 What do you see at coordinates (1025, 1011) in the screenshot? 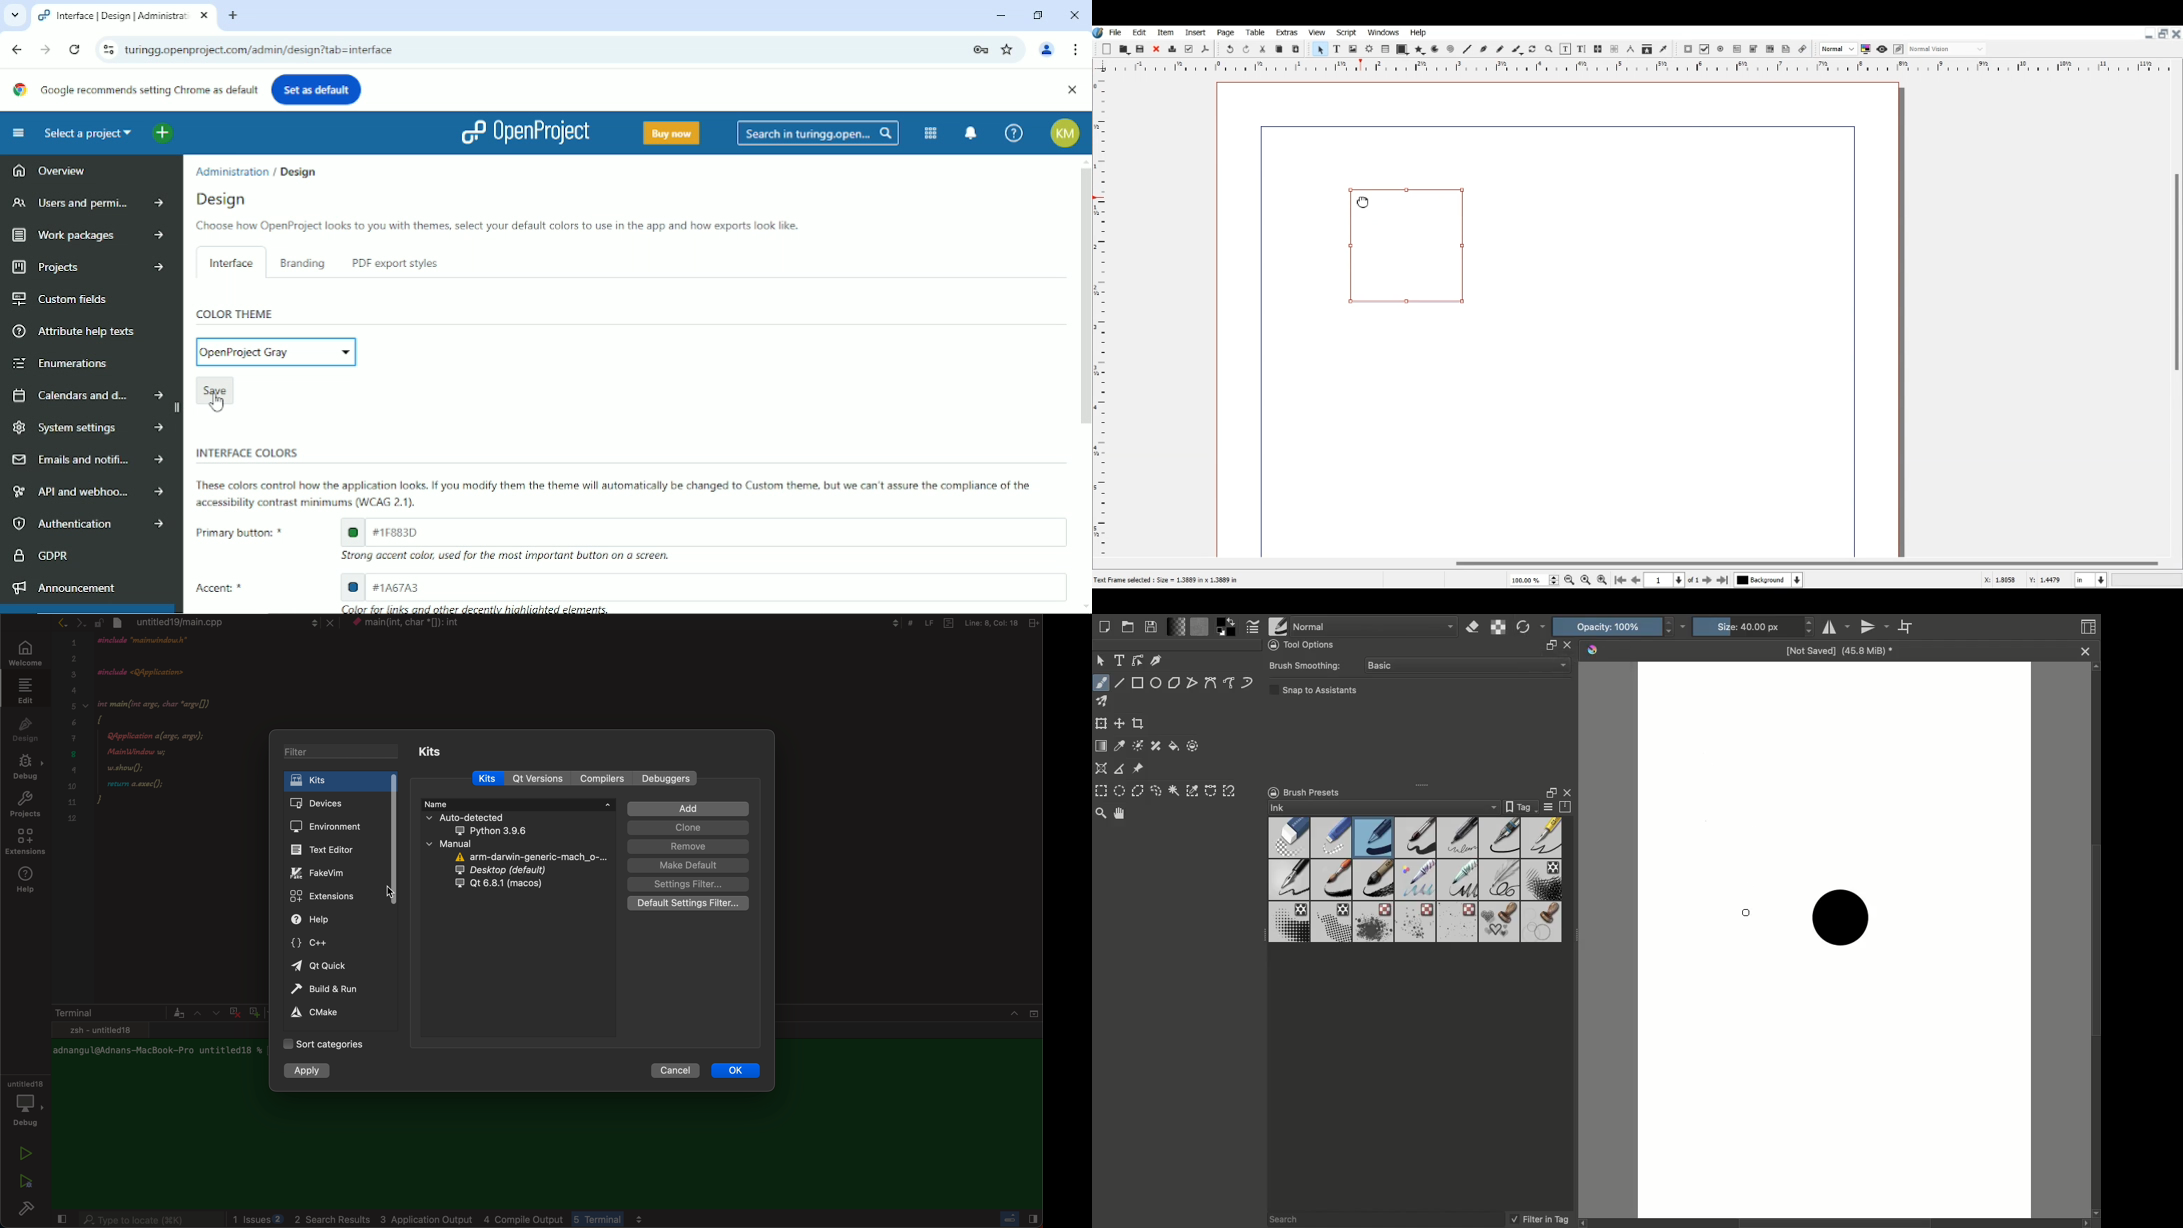
I see `close` at bounding box center [1025, 1011].